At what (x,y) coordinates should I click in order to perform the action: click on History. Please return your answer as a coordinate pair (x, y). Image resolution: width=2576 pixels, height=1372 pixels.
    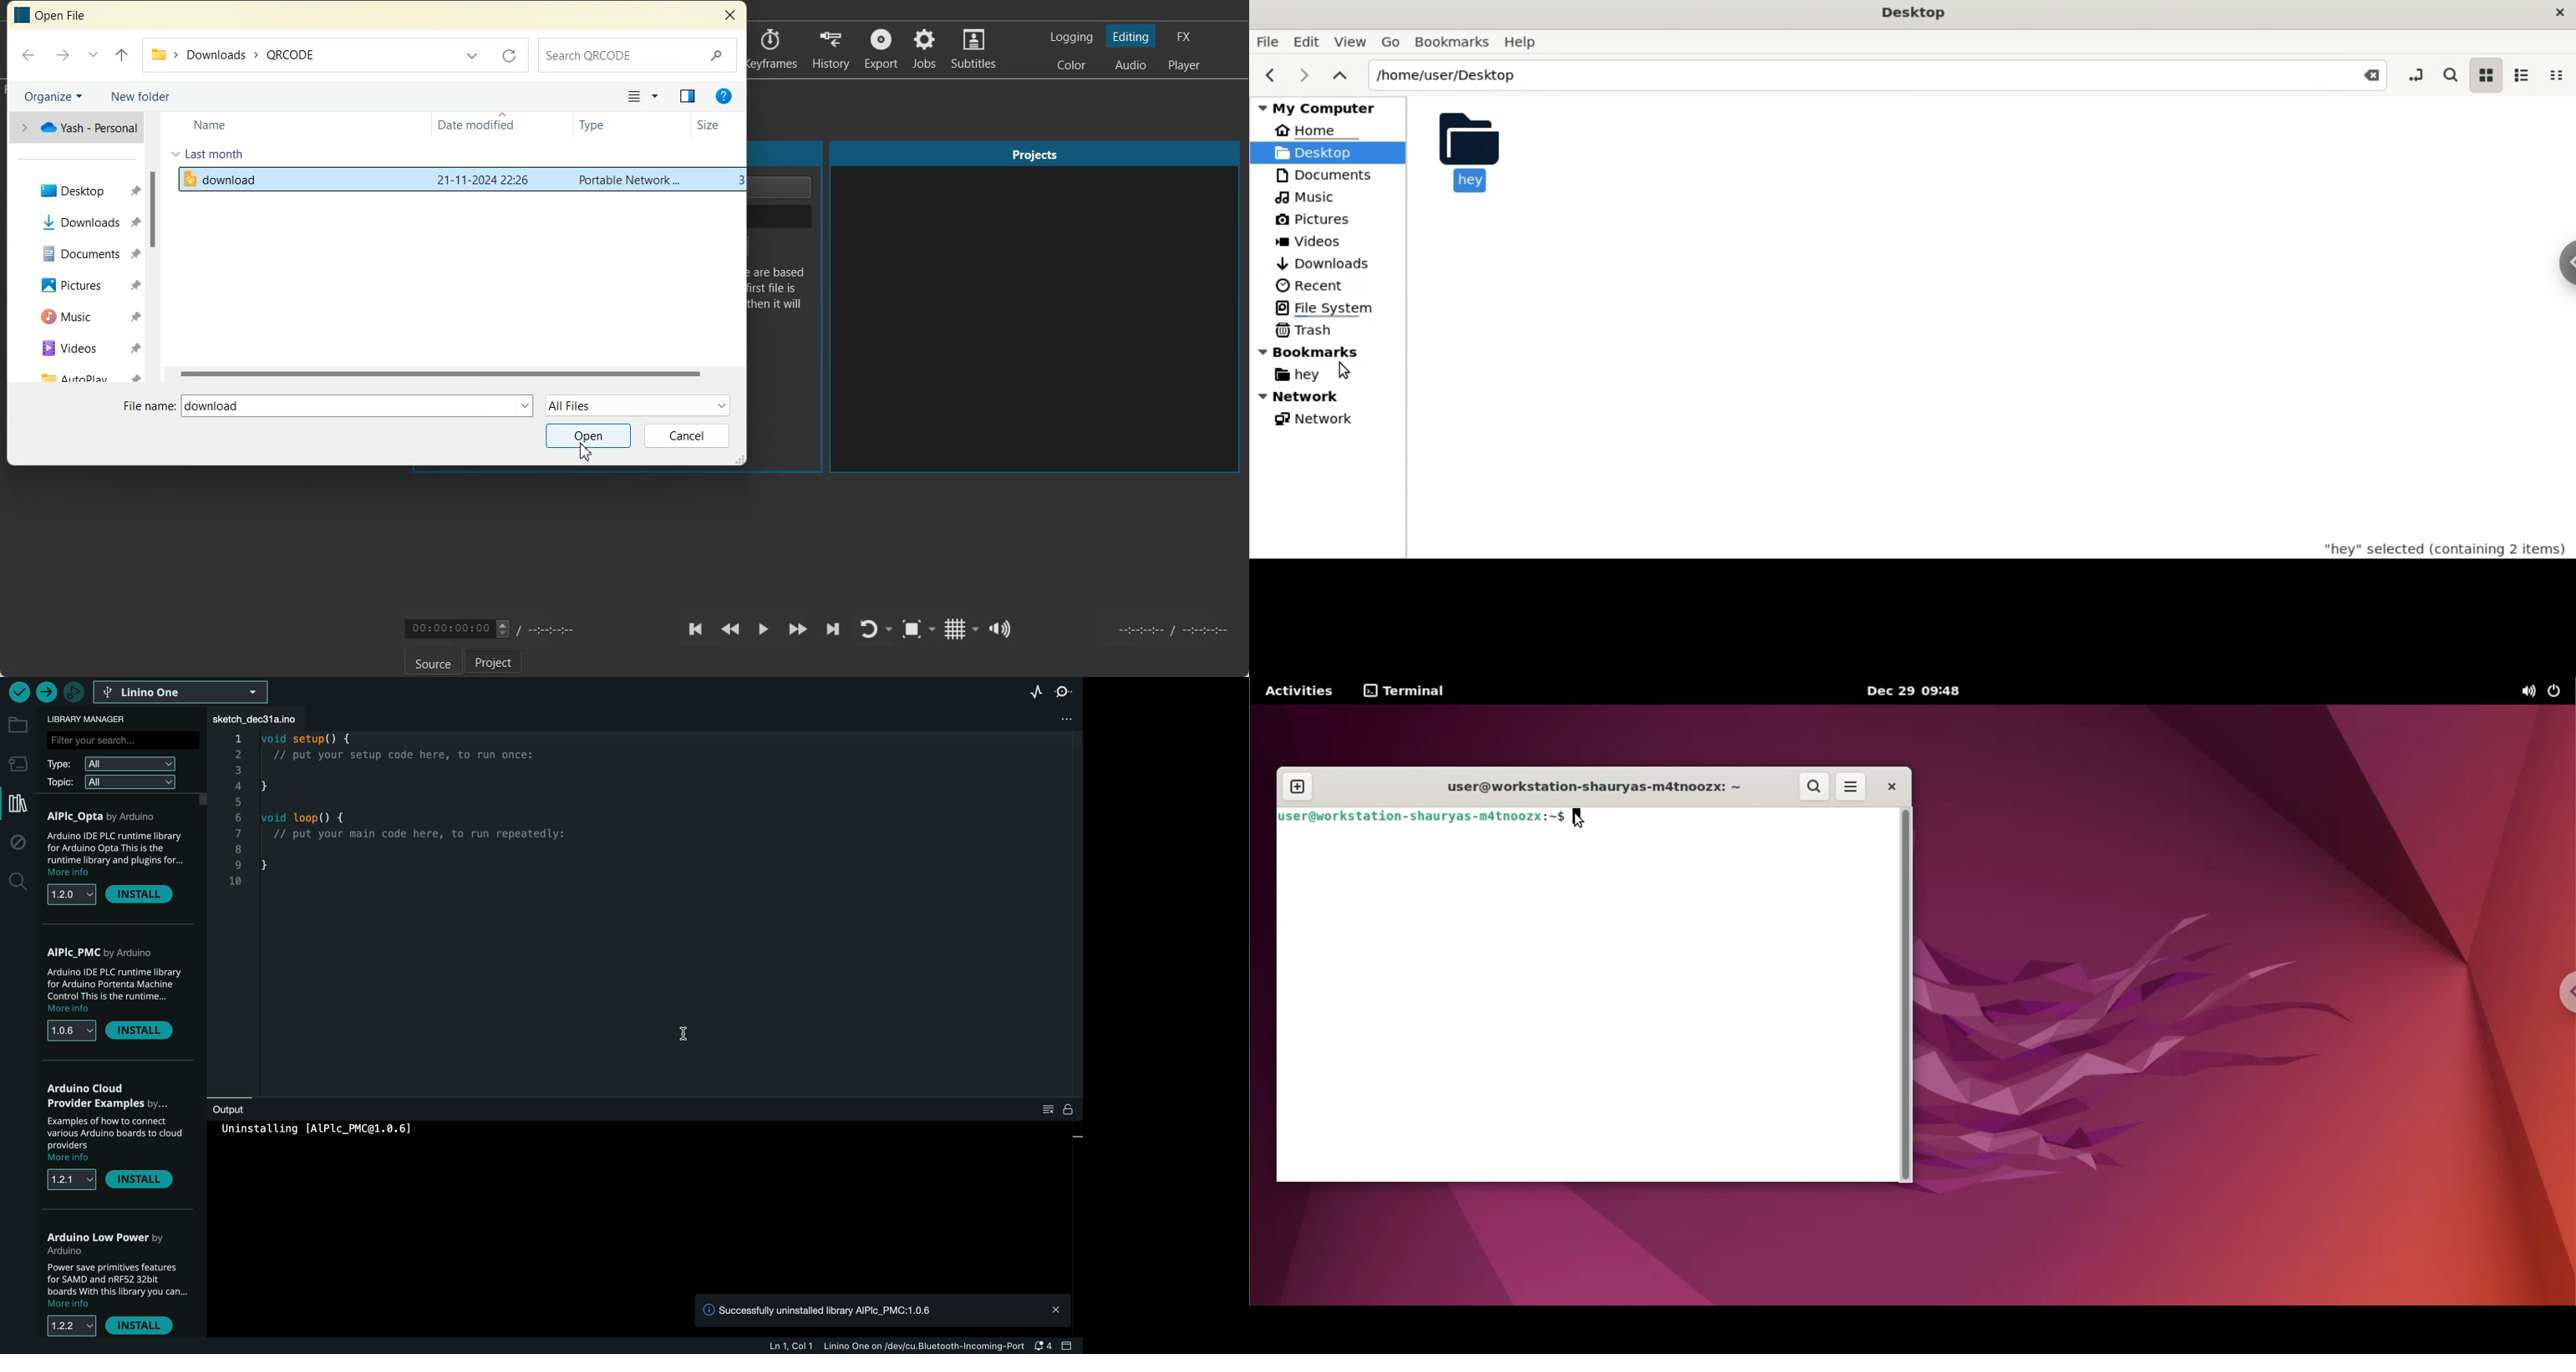
    Looking at the image, I should click on (830, 49).